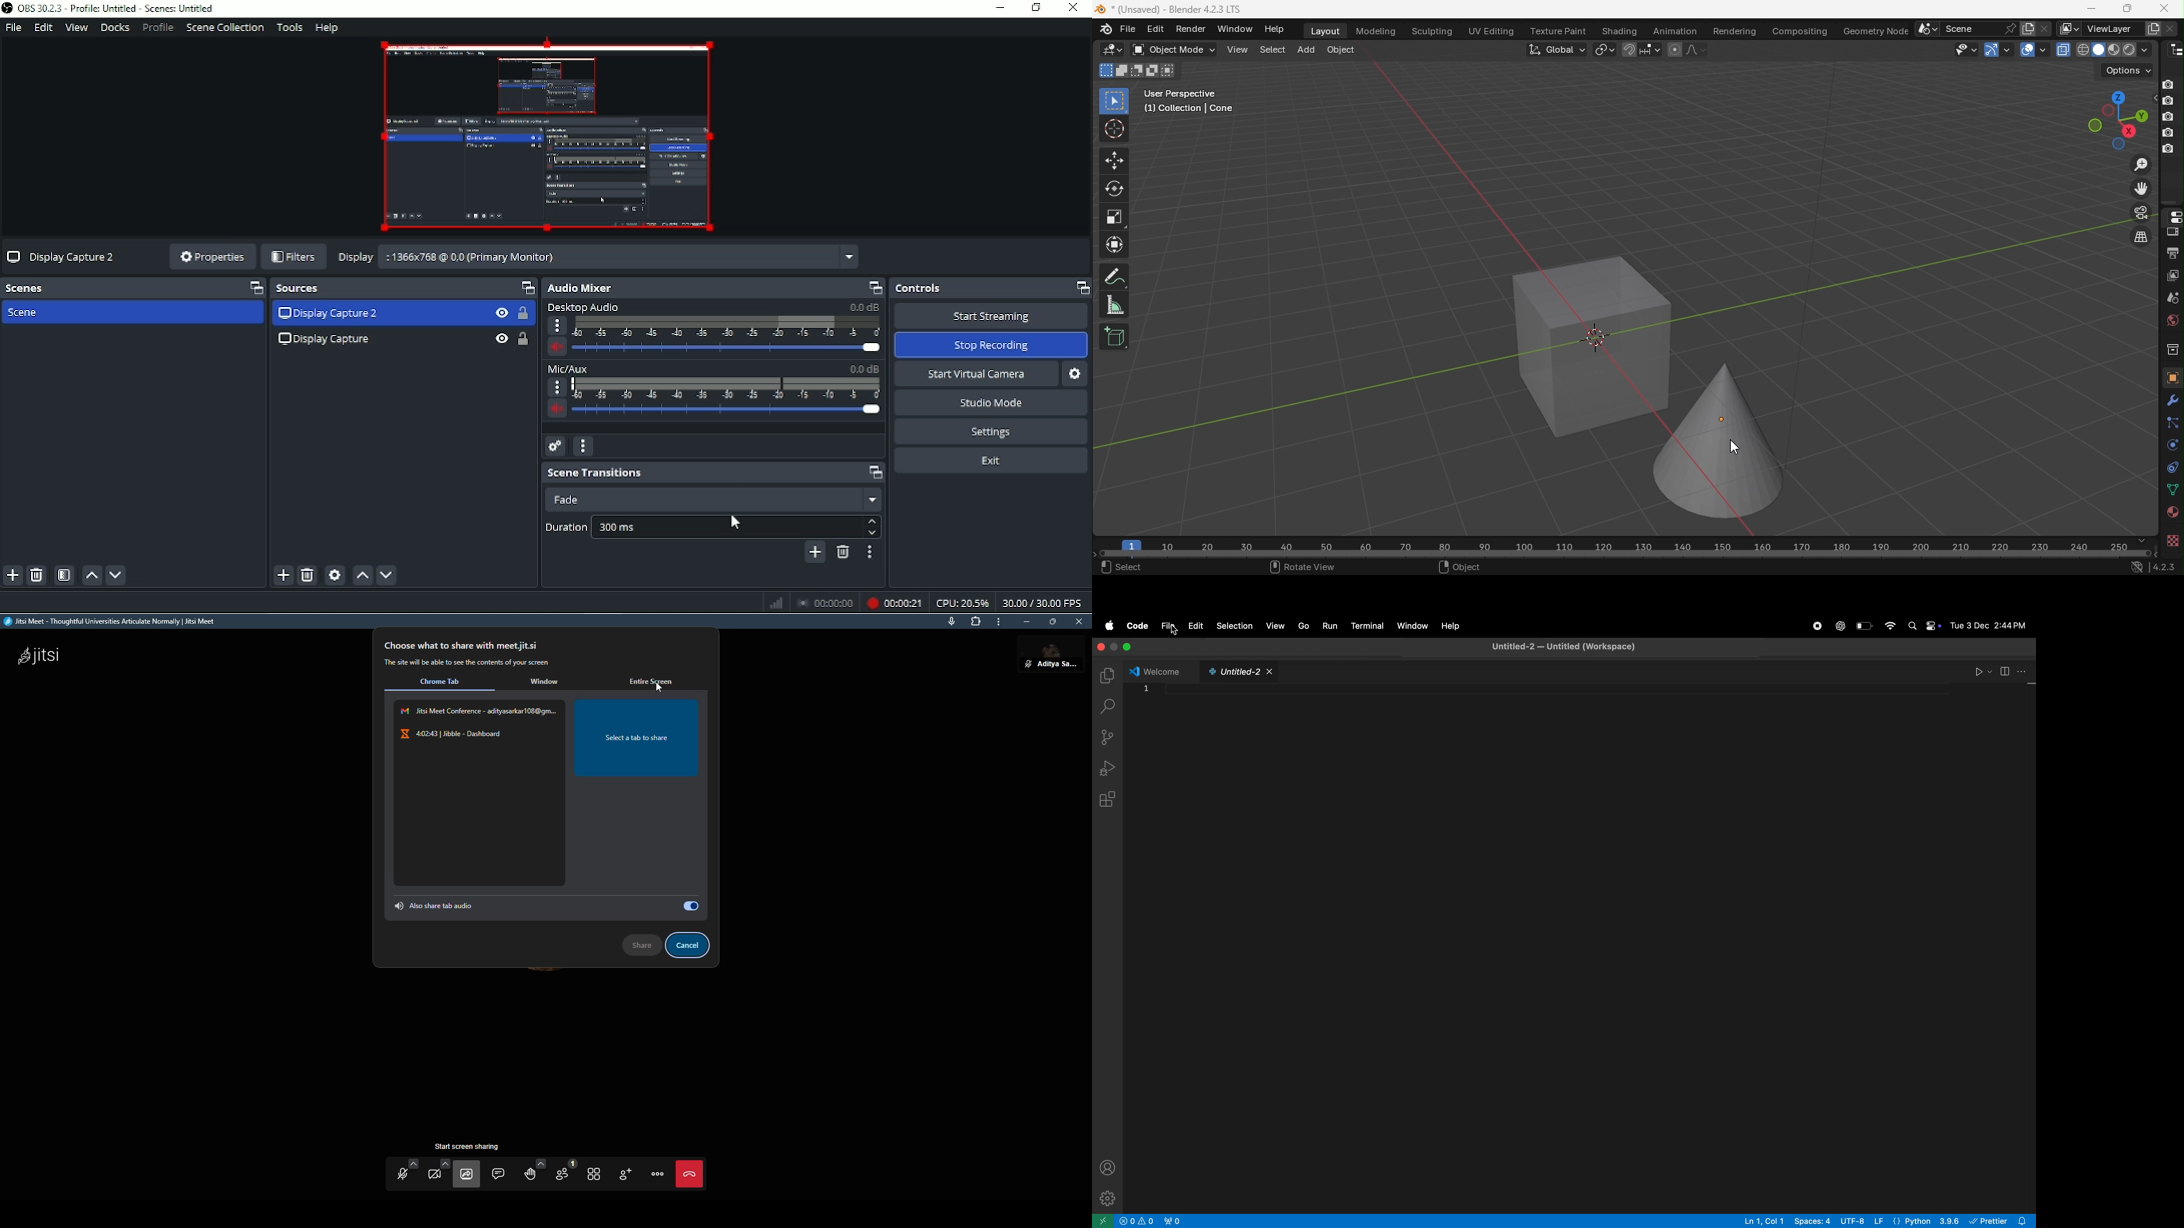 This screenshot has height=1232, width=2184. Describe the element at coordinates (1107, 28) in the screenshot. I see `Icon` at that location.